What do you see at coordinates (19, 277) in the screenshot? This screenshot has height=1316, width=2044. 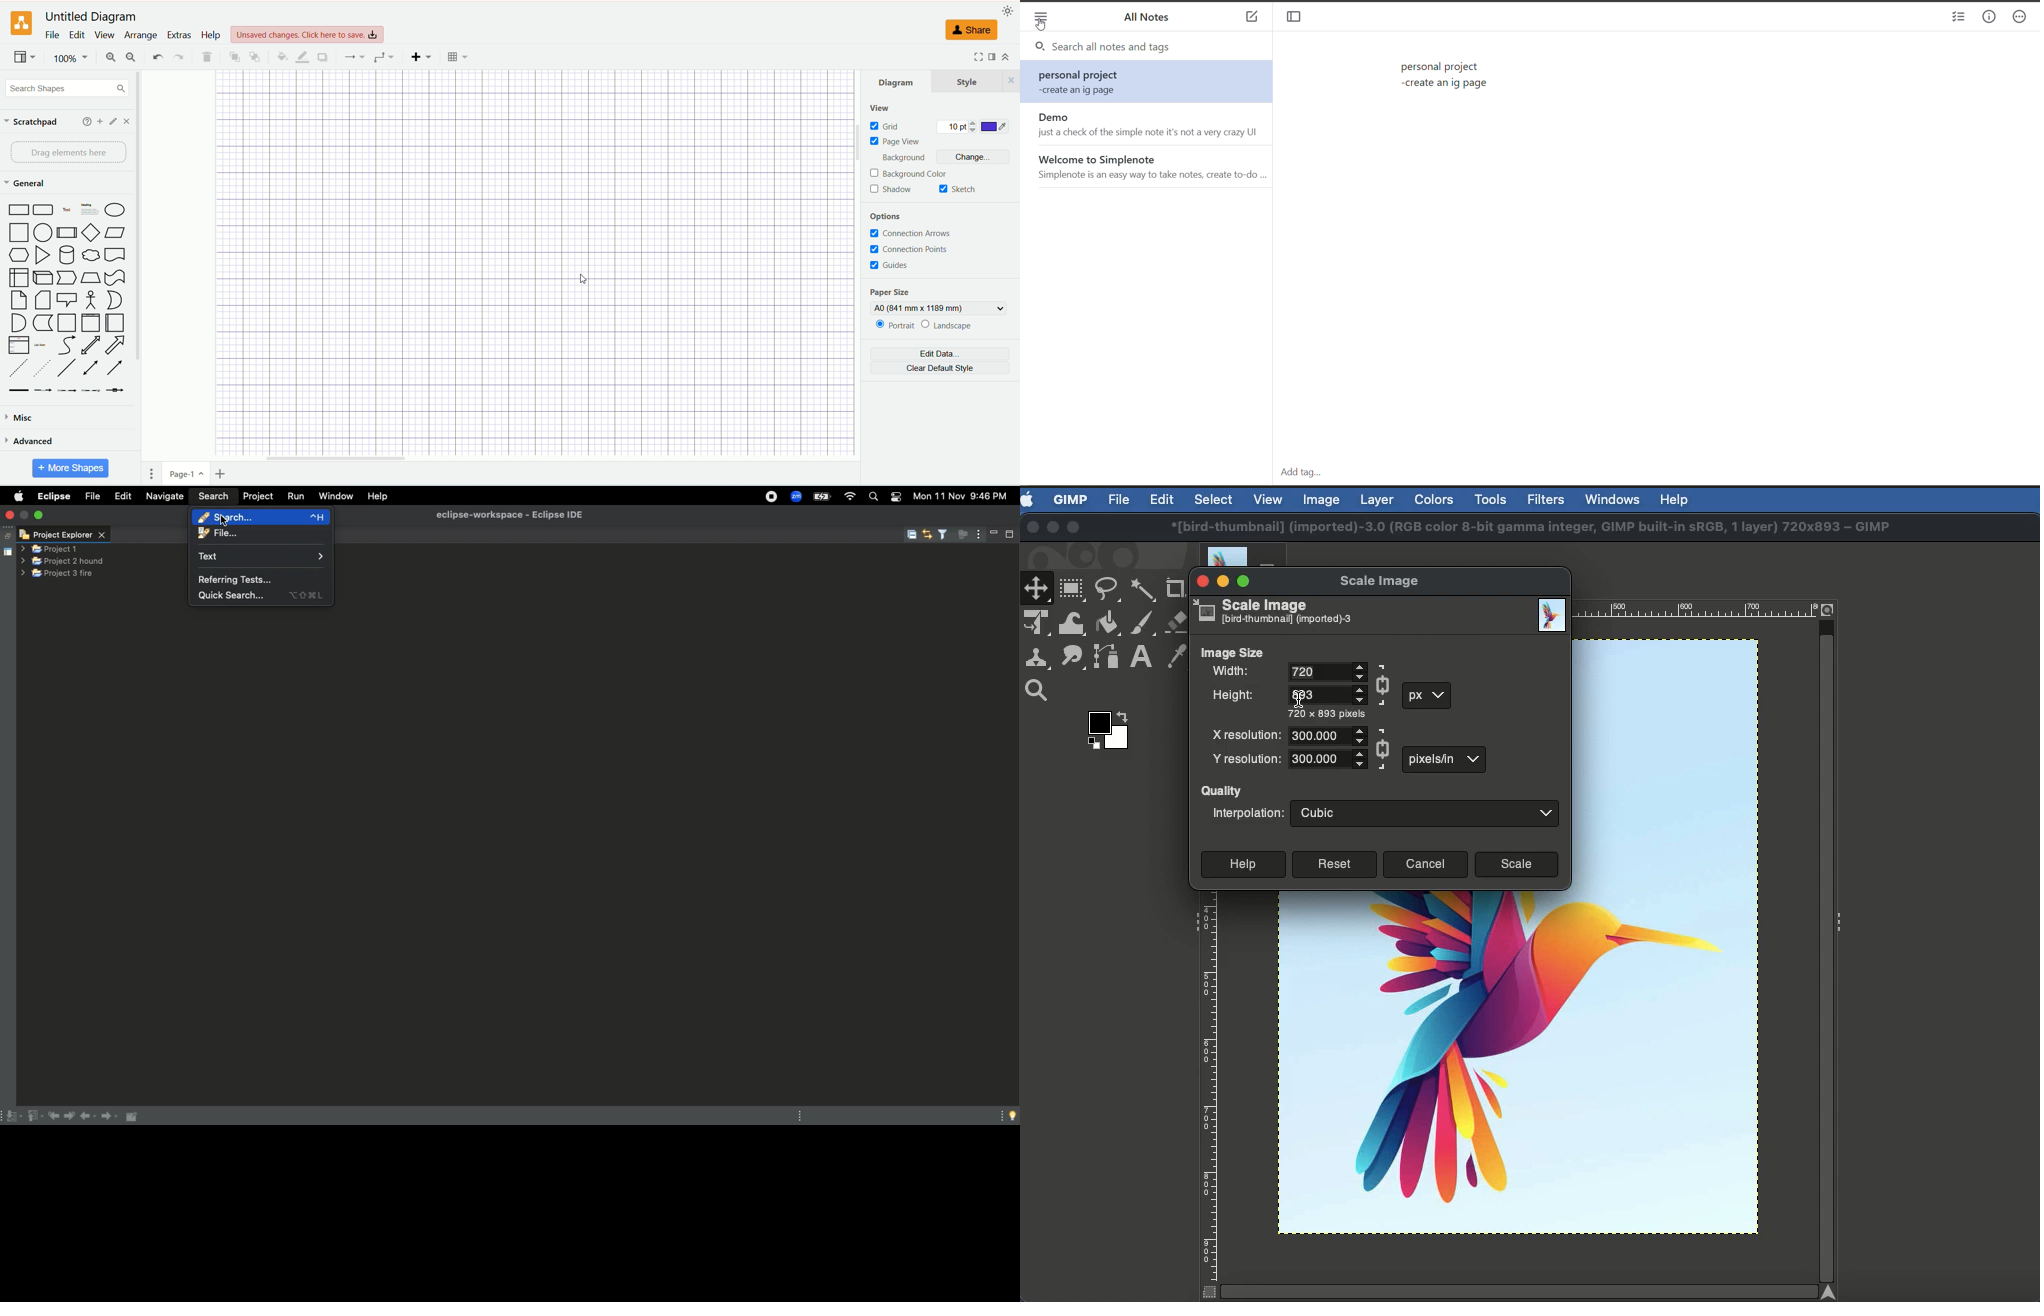 I see `Internal Document` at bounding box center [19, 277].